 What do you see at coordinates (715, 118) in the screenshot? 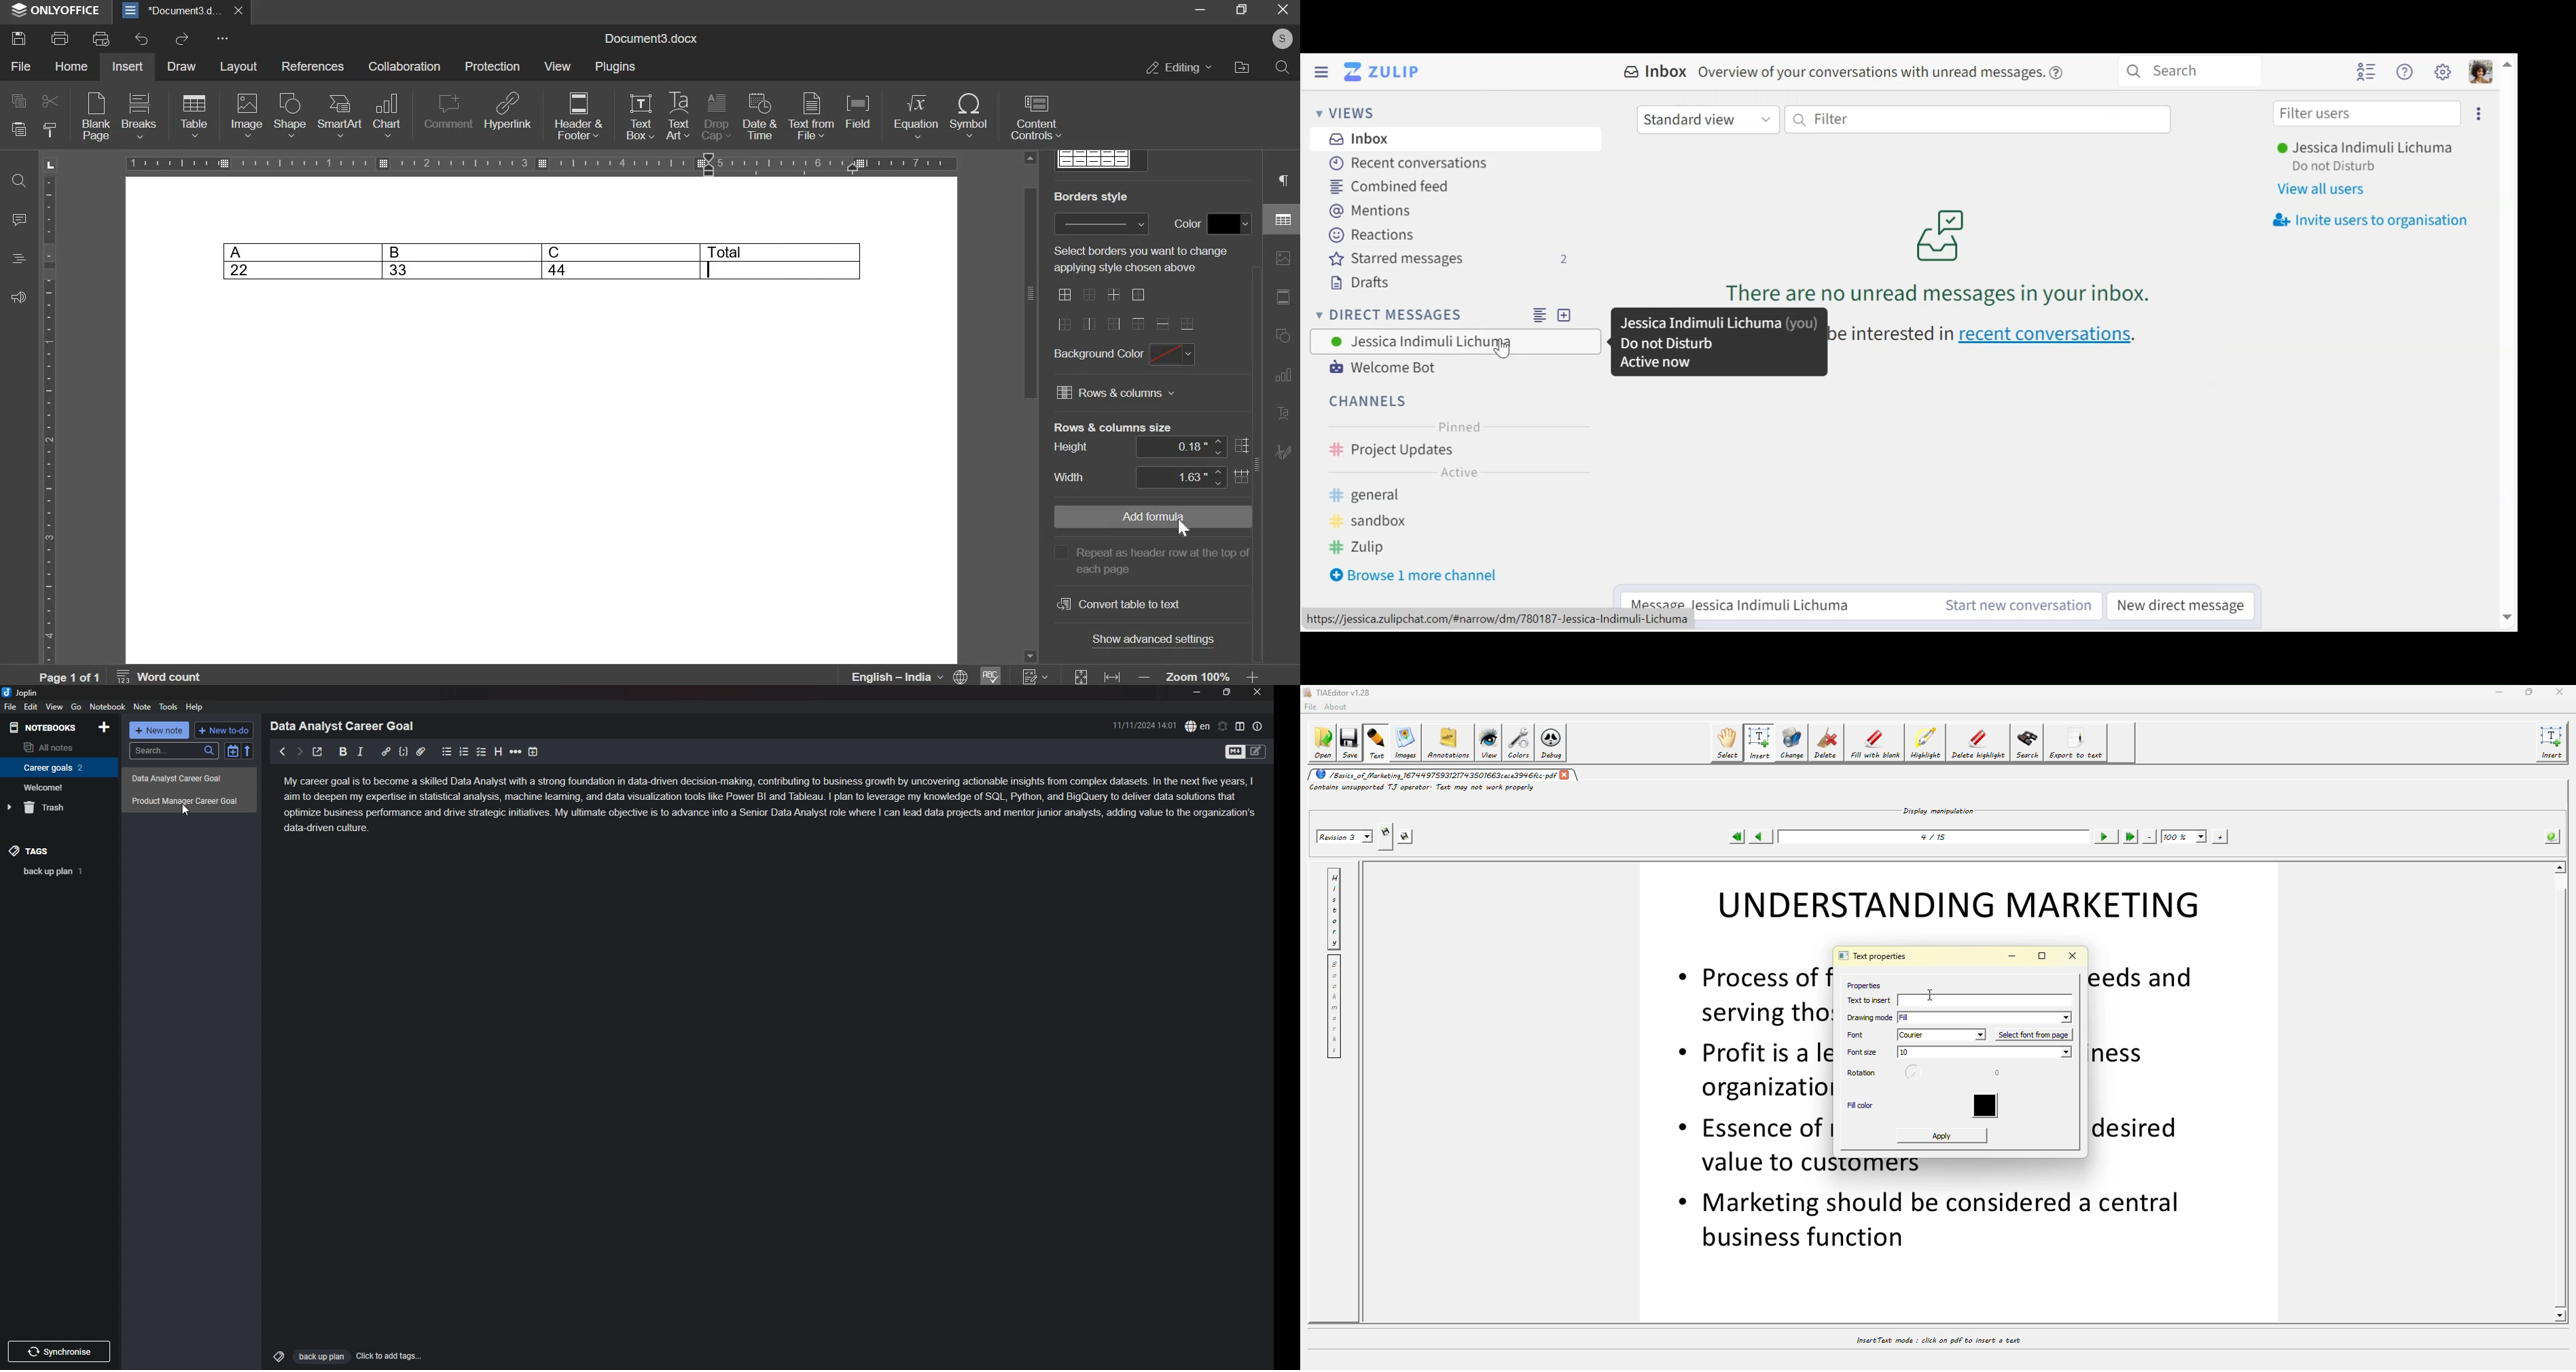
I see `drop cap` at bounding box center [715, 118].